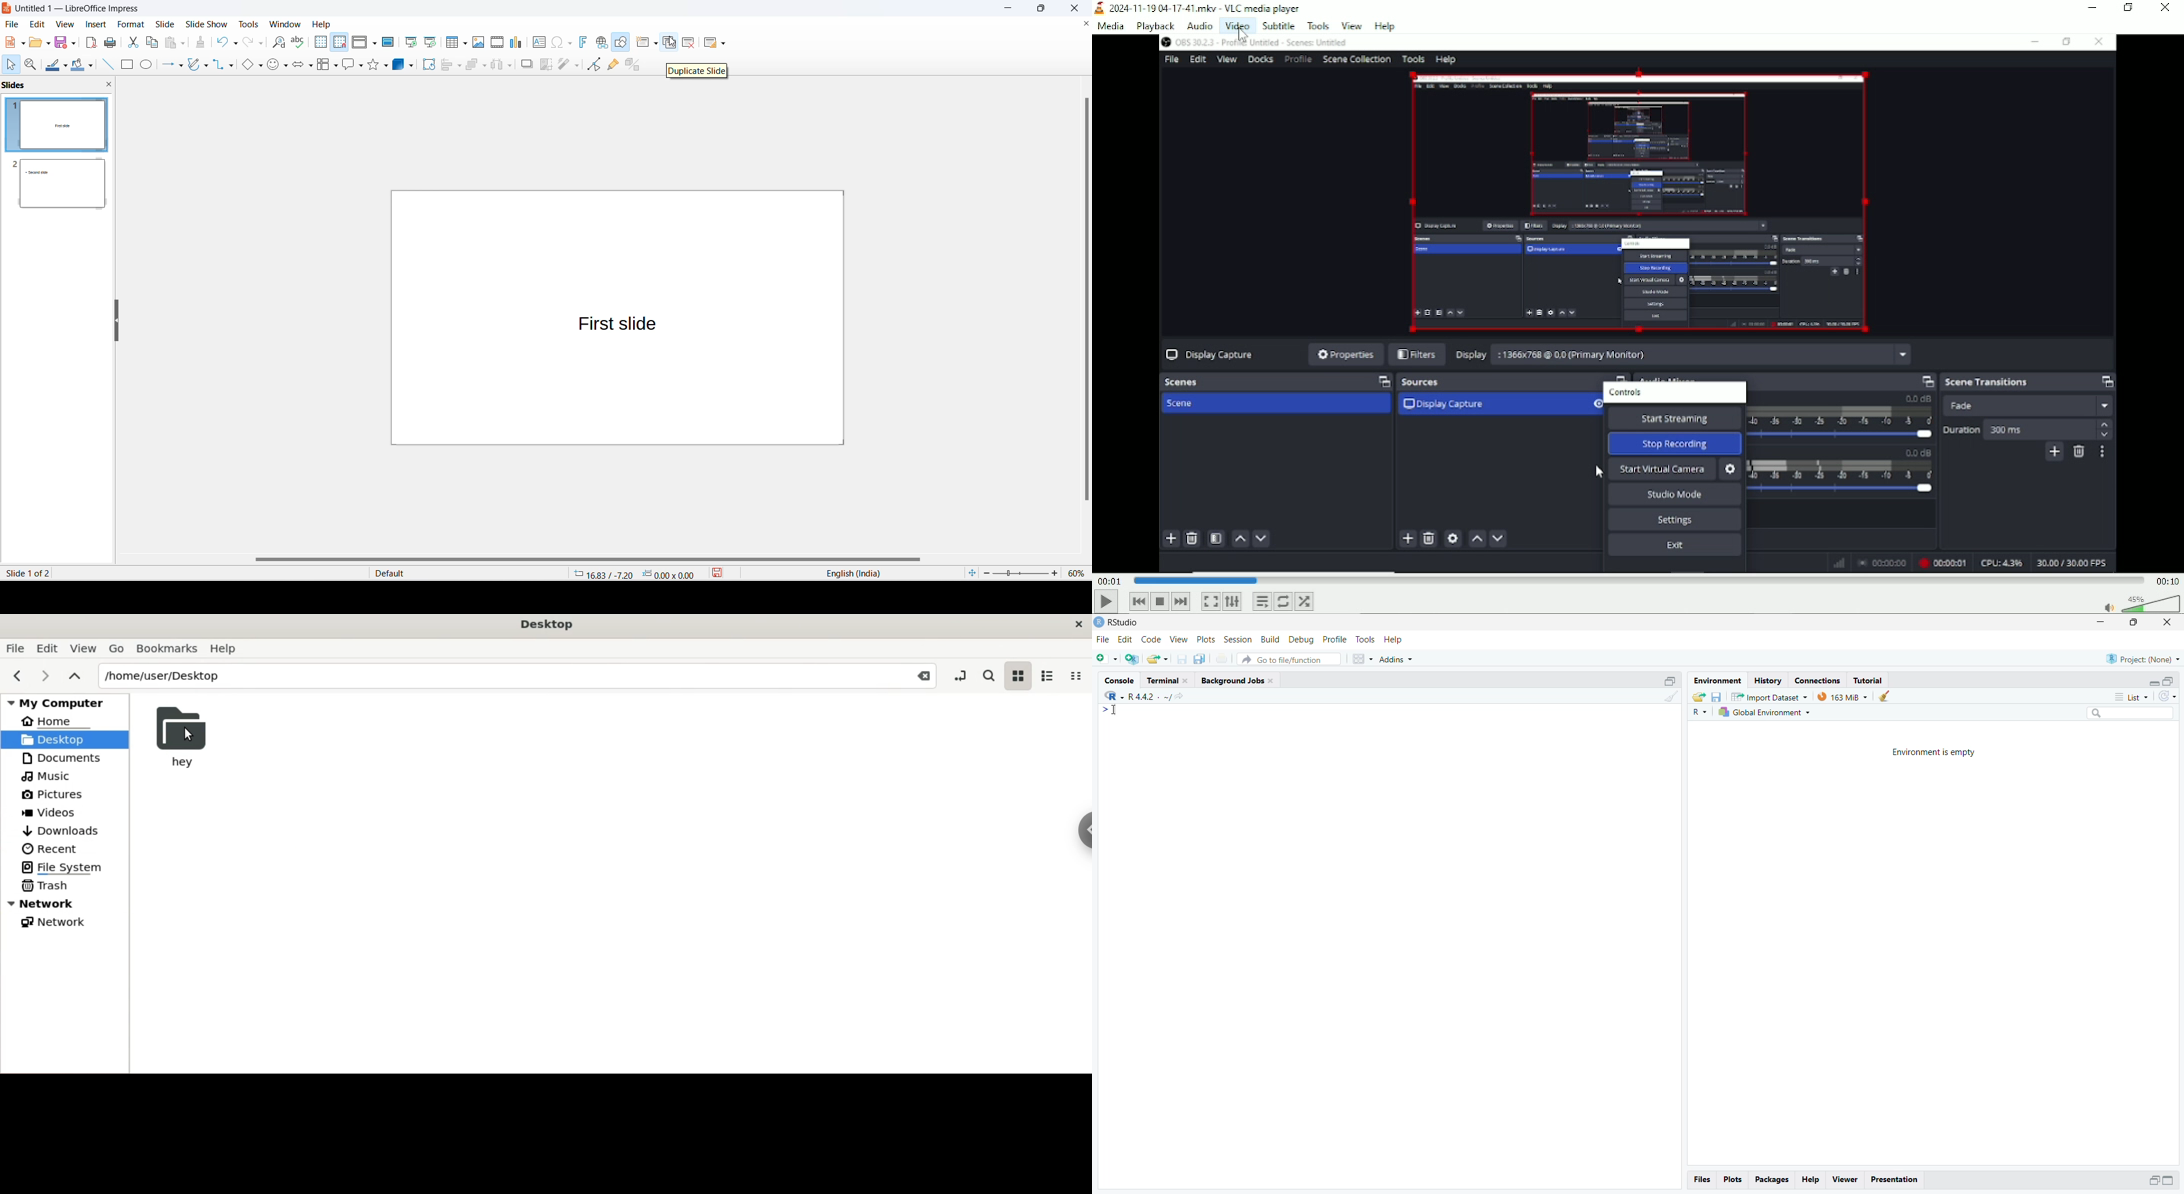 This screenshot has width=2184, height=1204. Describe the element at coordinates (1105, 709) in the screenshot. I see `>` at that location.